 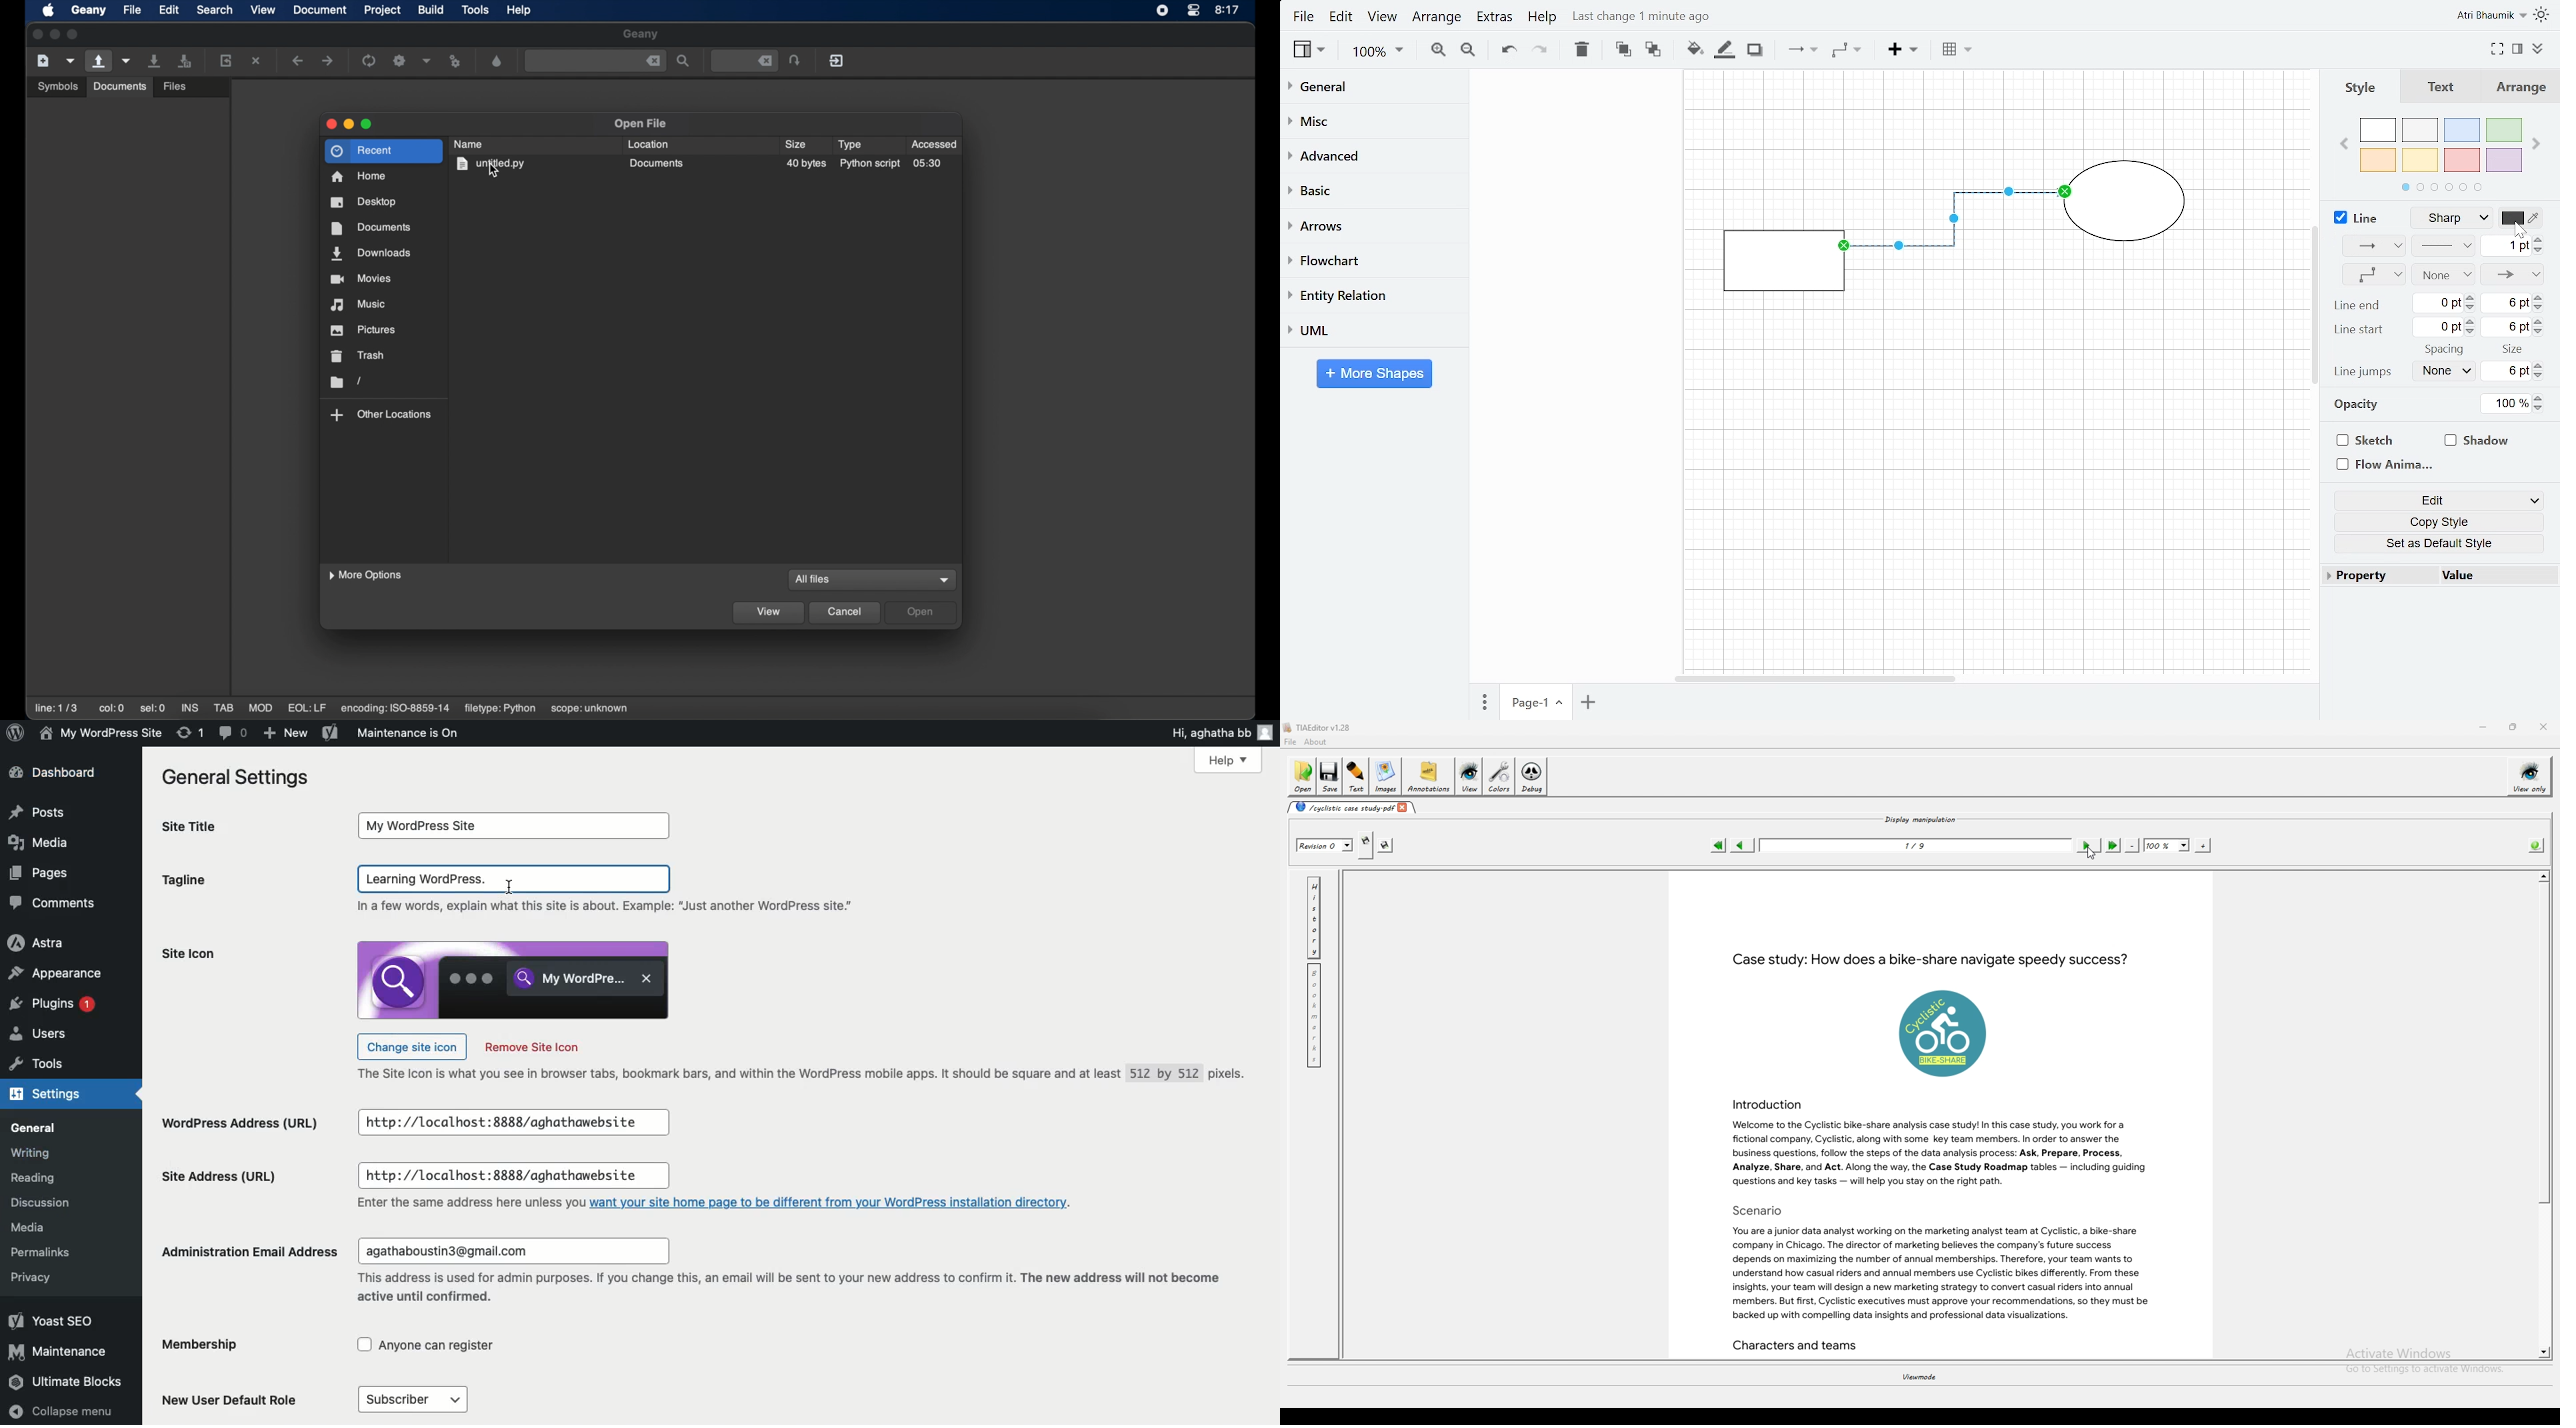 I want to click on Current page, so click(x=1534, y=703).